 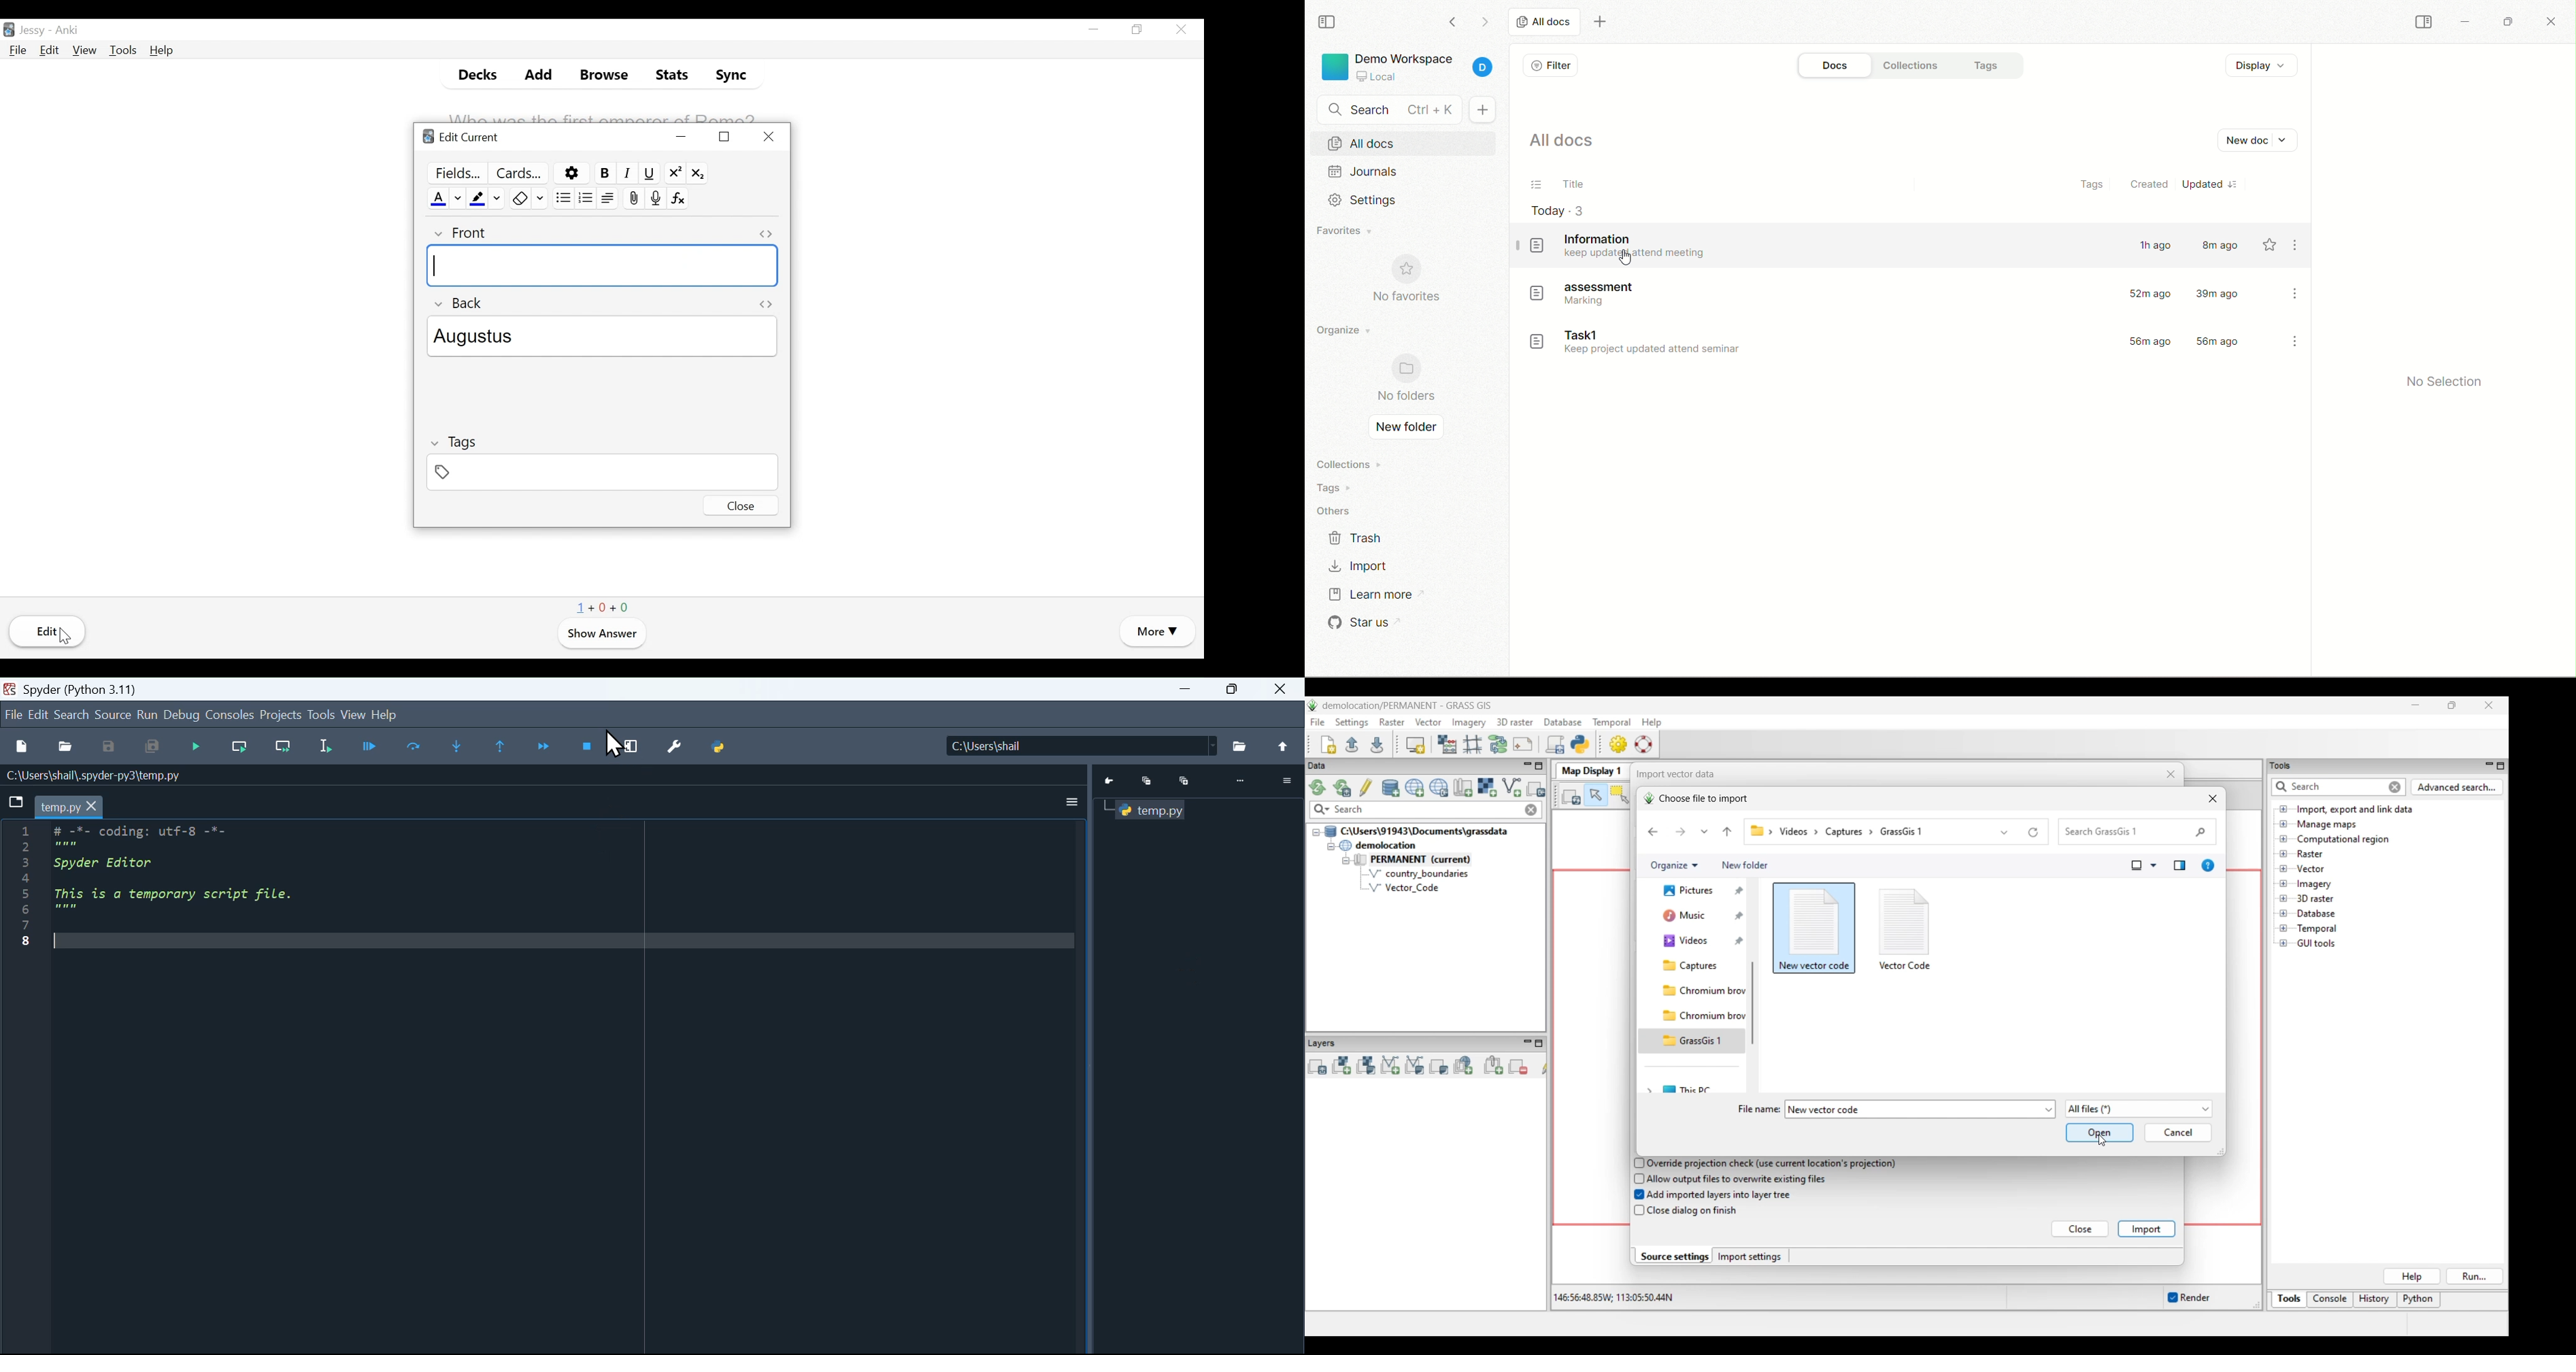 I want to click on Maximise current window, so click(x=635, y=744).